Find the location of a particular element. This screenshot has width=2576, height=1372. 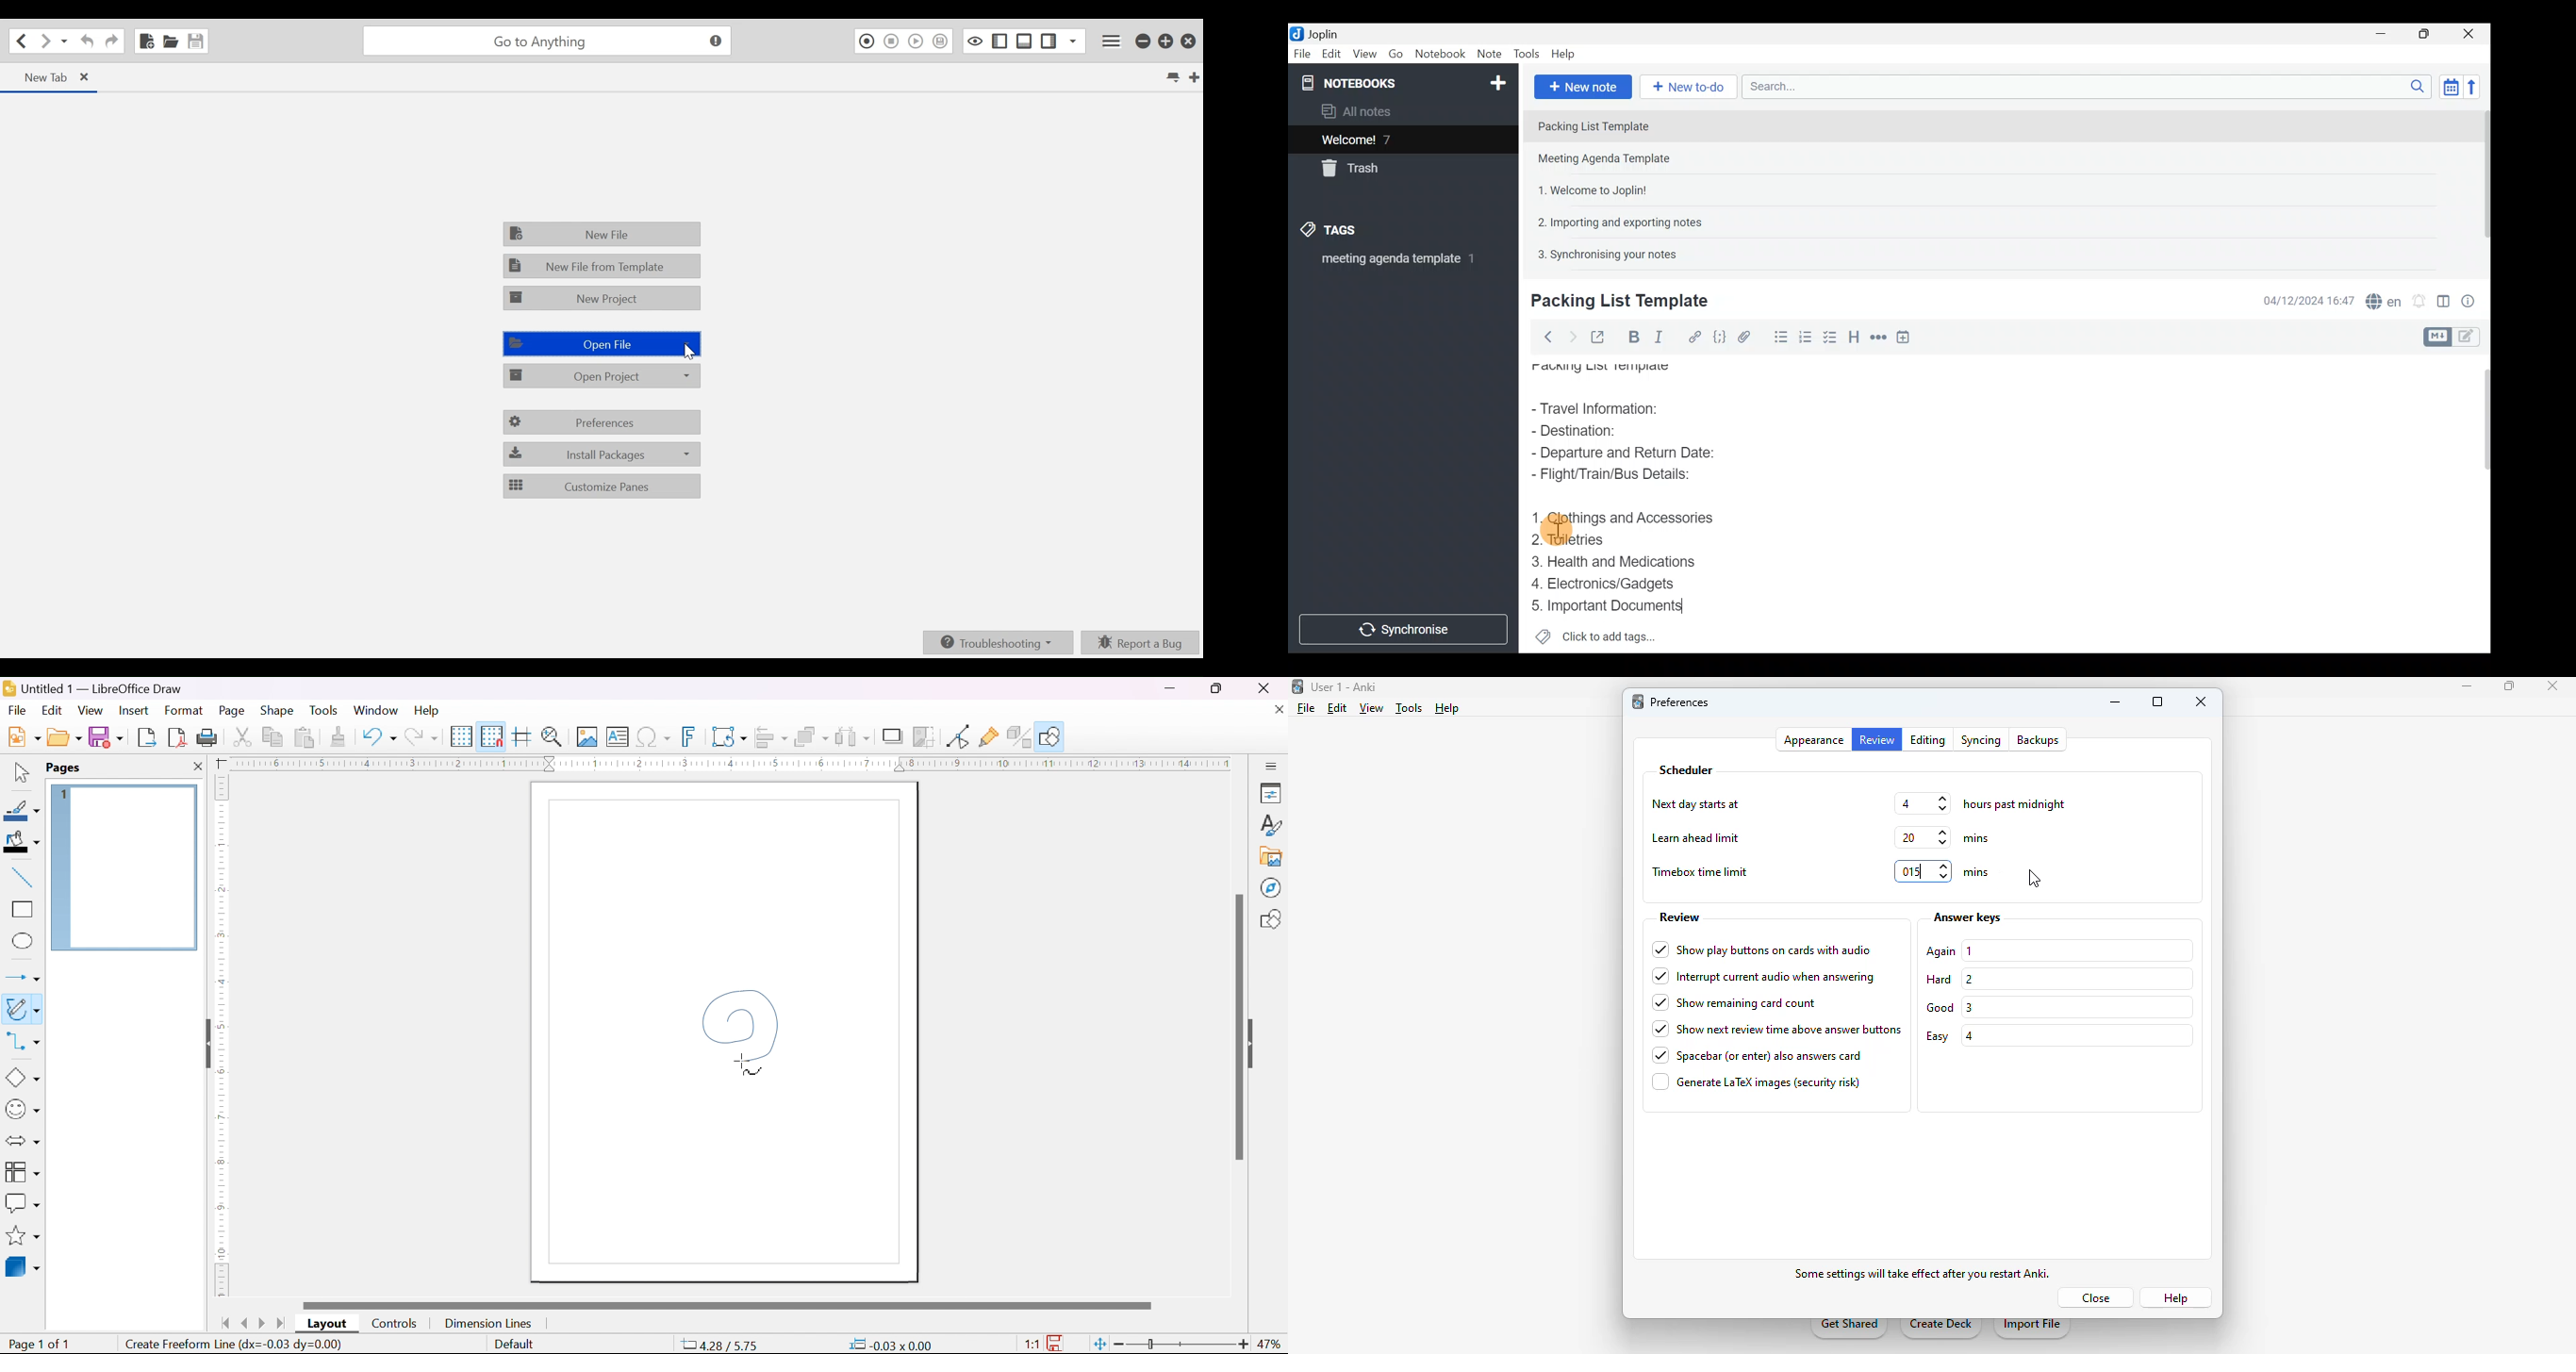

create deck is located at coordinates (1941, 1329).